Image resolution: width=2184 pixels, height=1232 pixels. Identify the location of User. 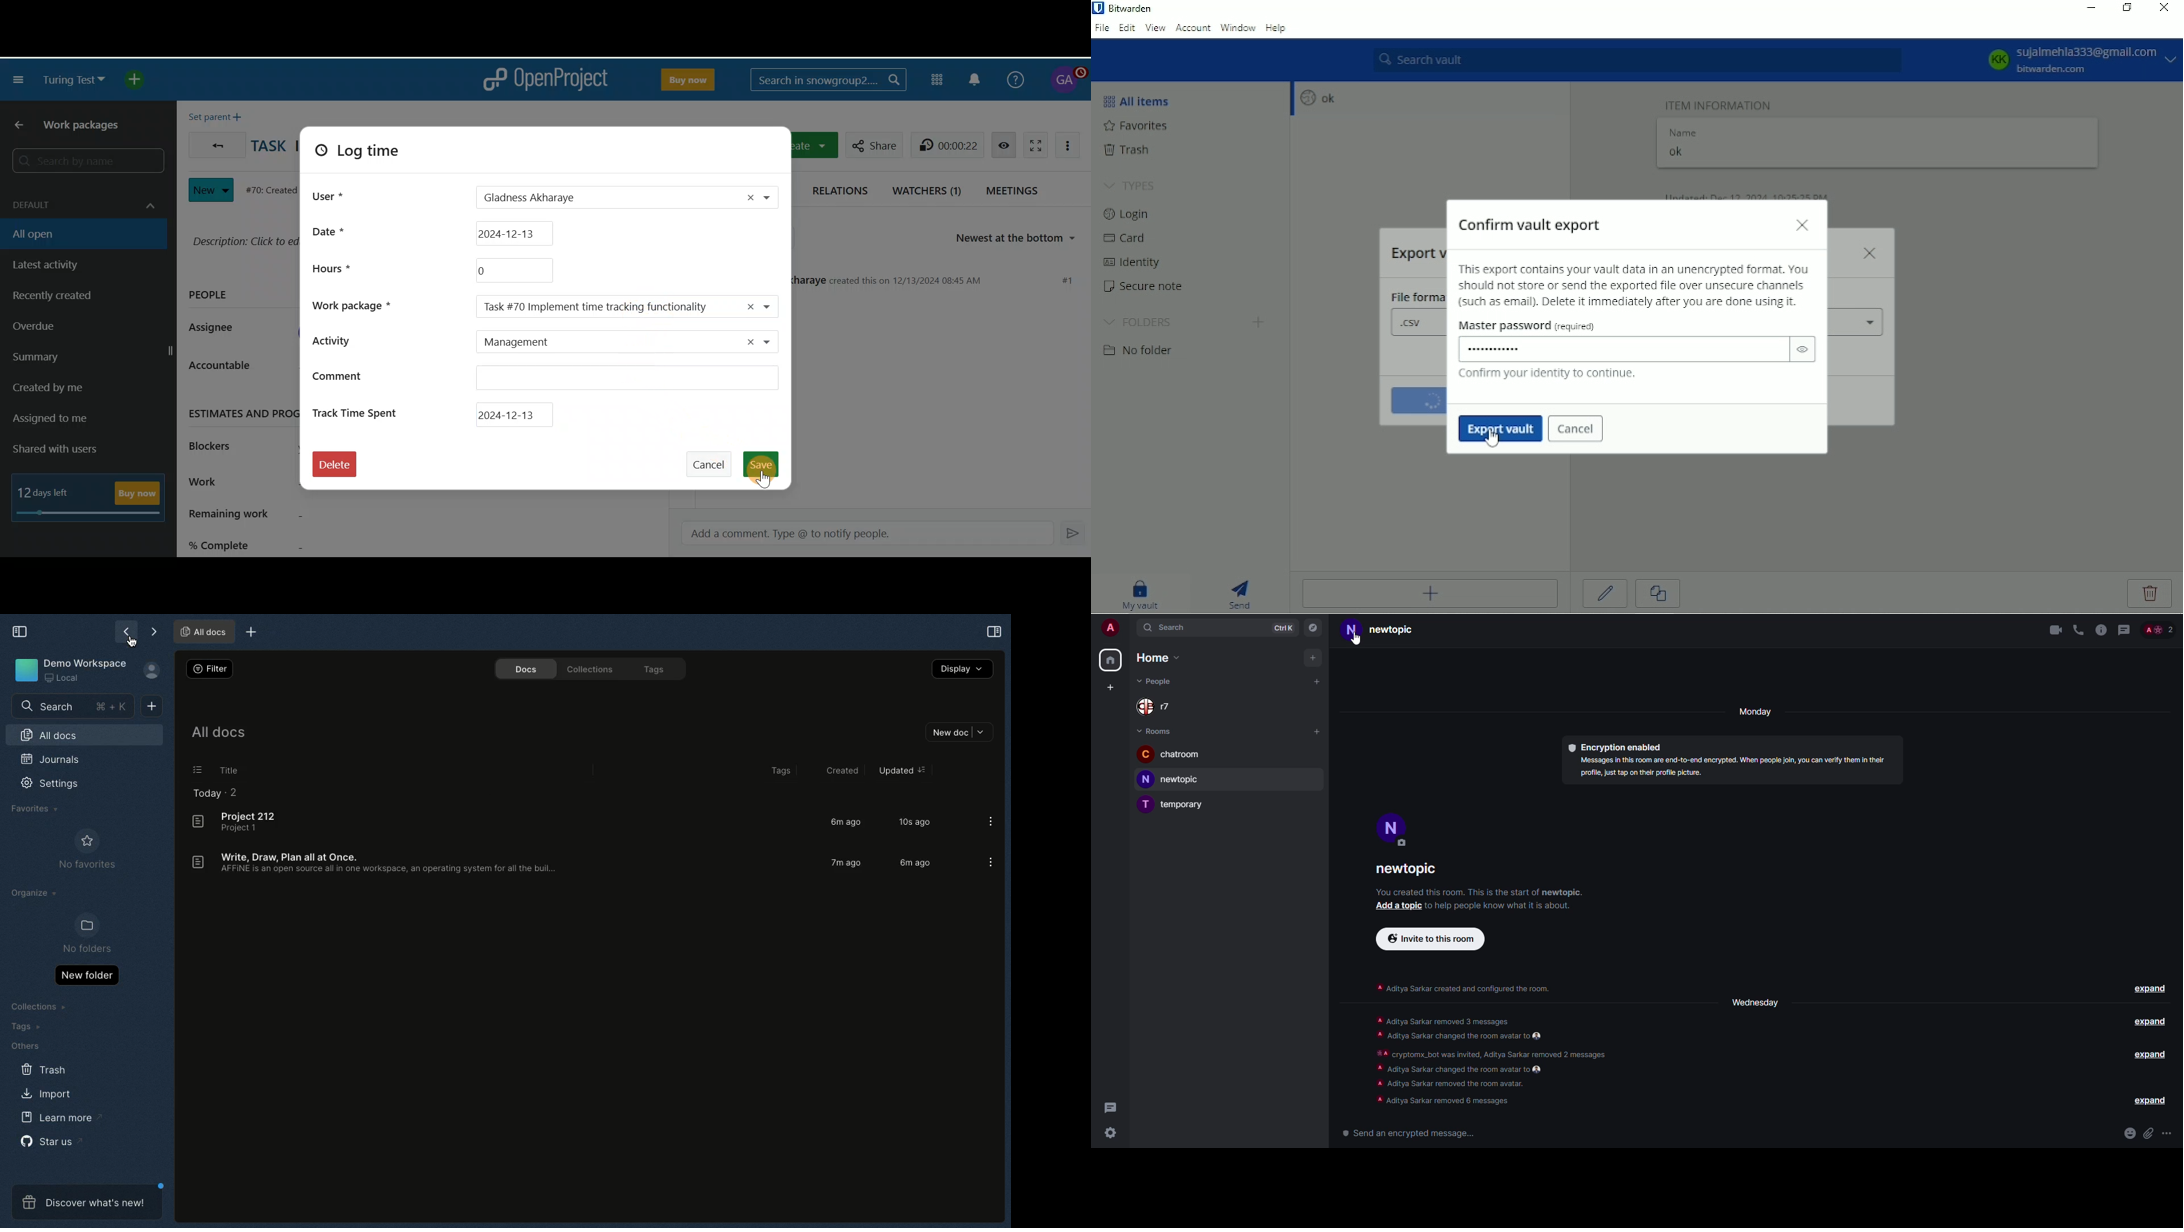
(329, 194).